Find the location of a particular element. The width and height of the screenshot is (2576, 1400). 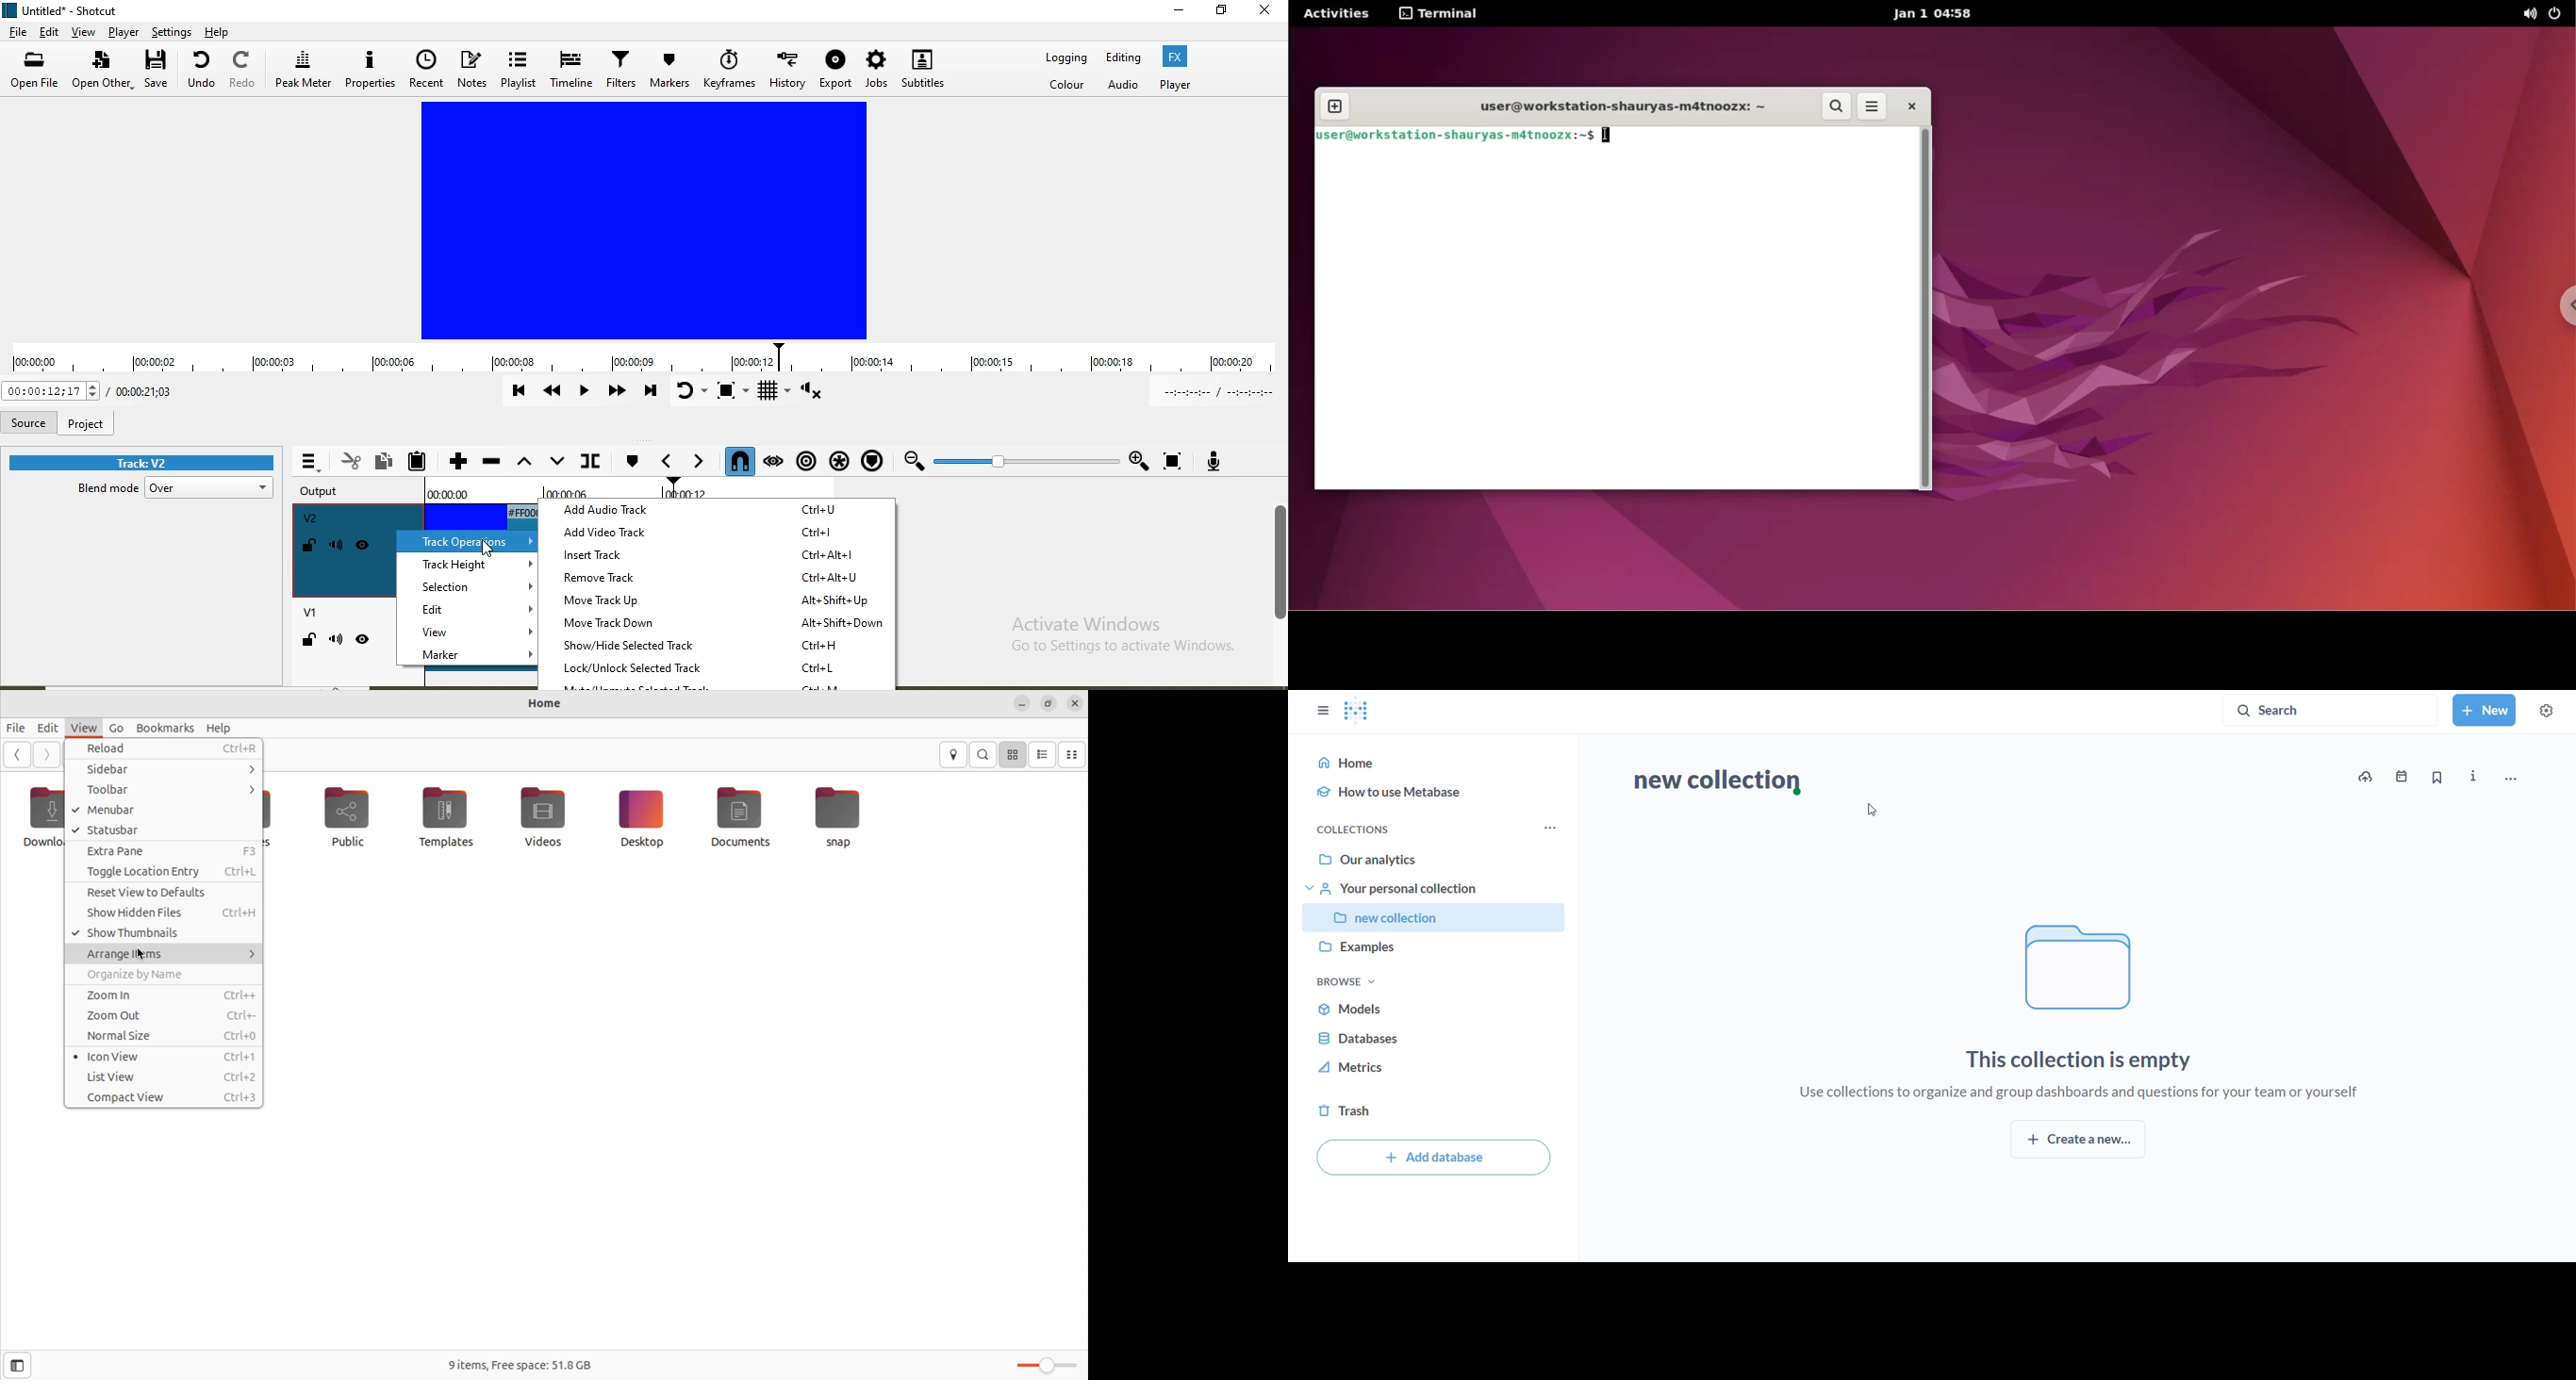

Logging is located at coordinates (1064, 59).